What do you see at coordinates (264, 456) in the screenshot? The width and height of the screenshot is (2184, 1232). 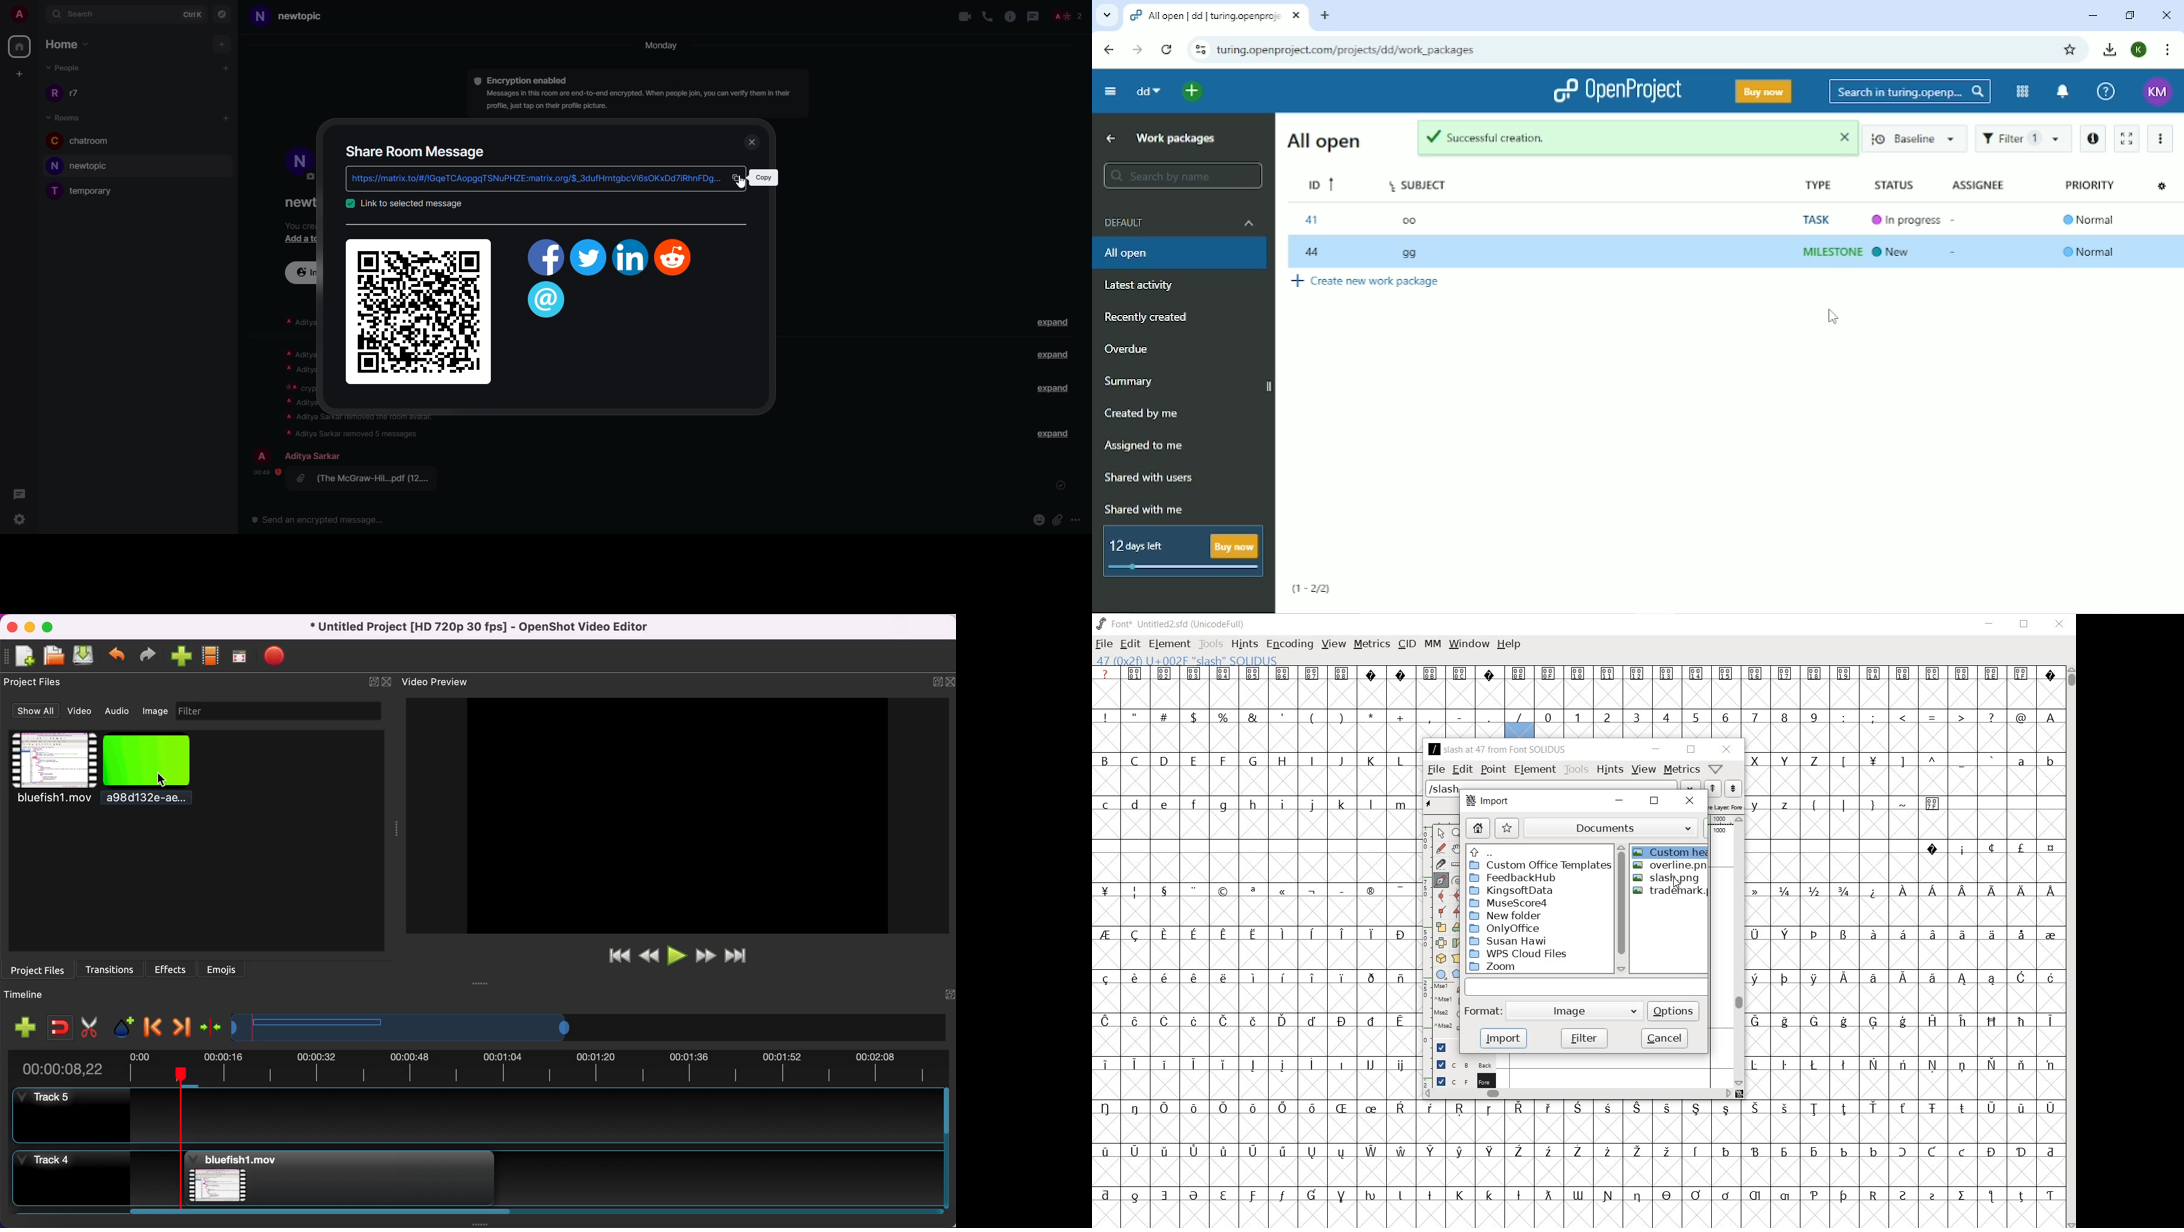 I see `profile` at bounding box center [264, 456].